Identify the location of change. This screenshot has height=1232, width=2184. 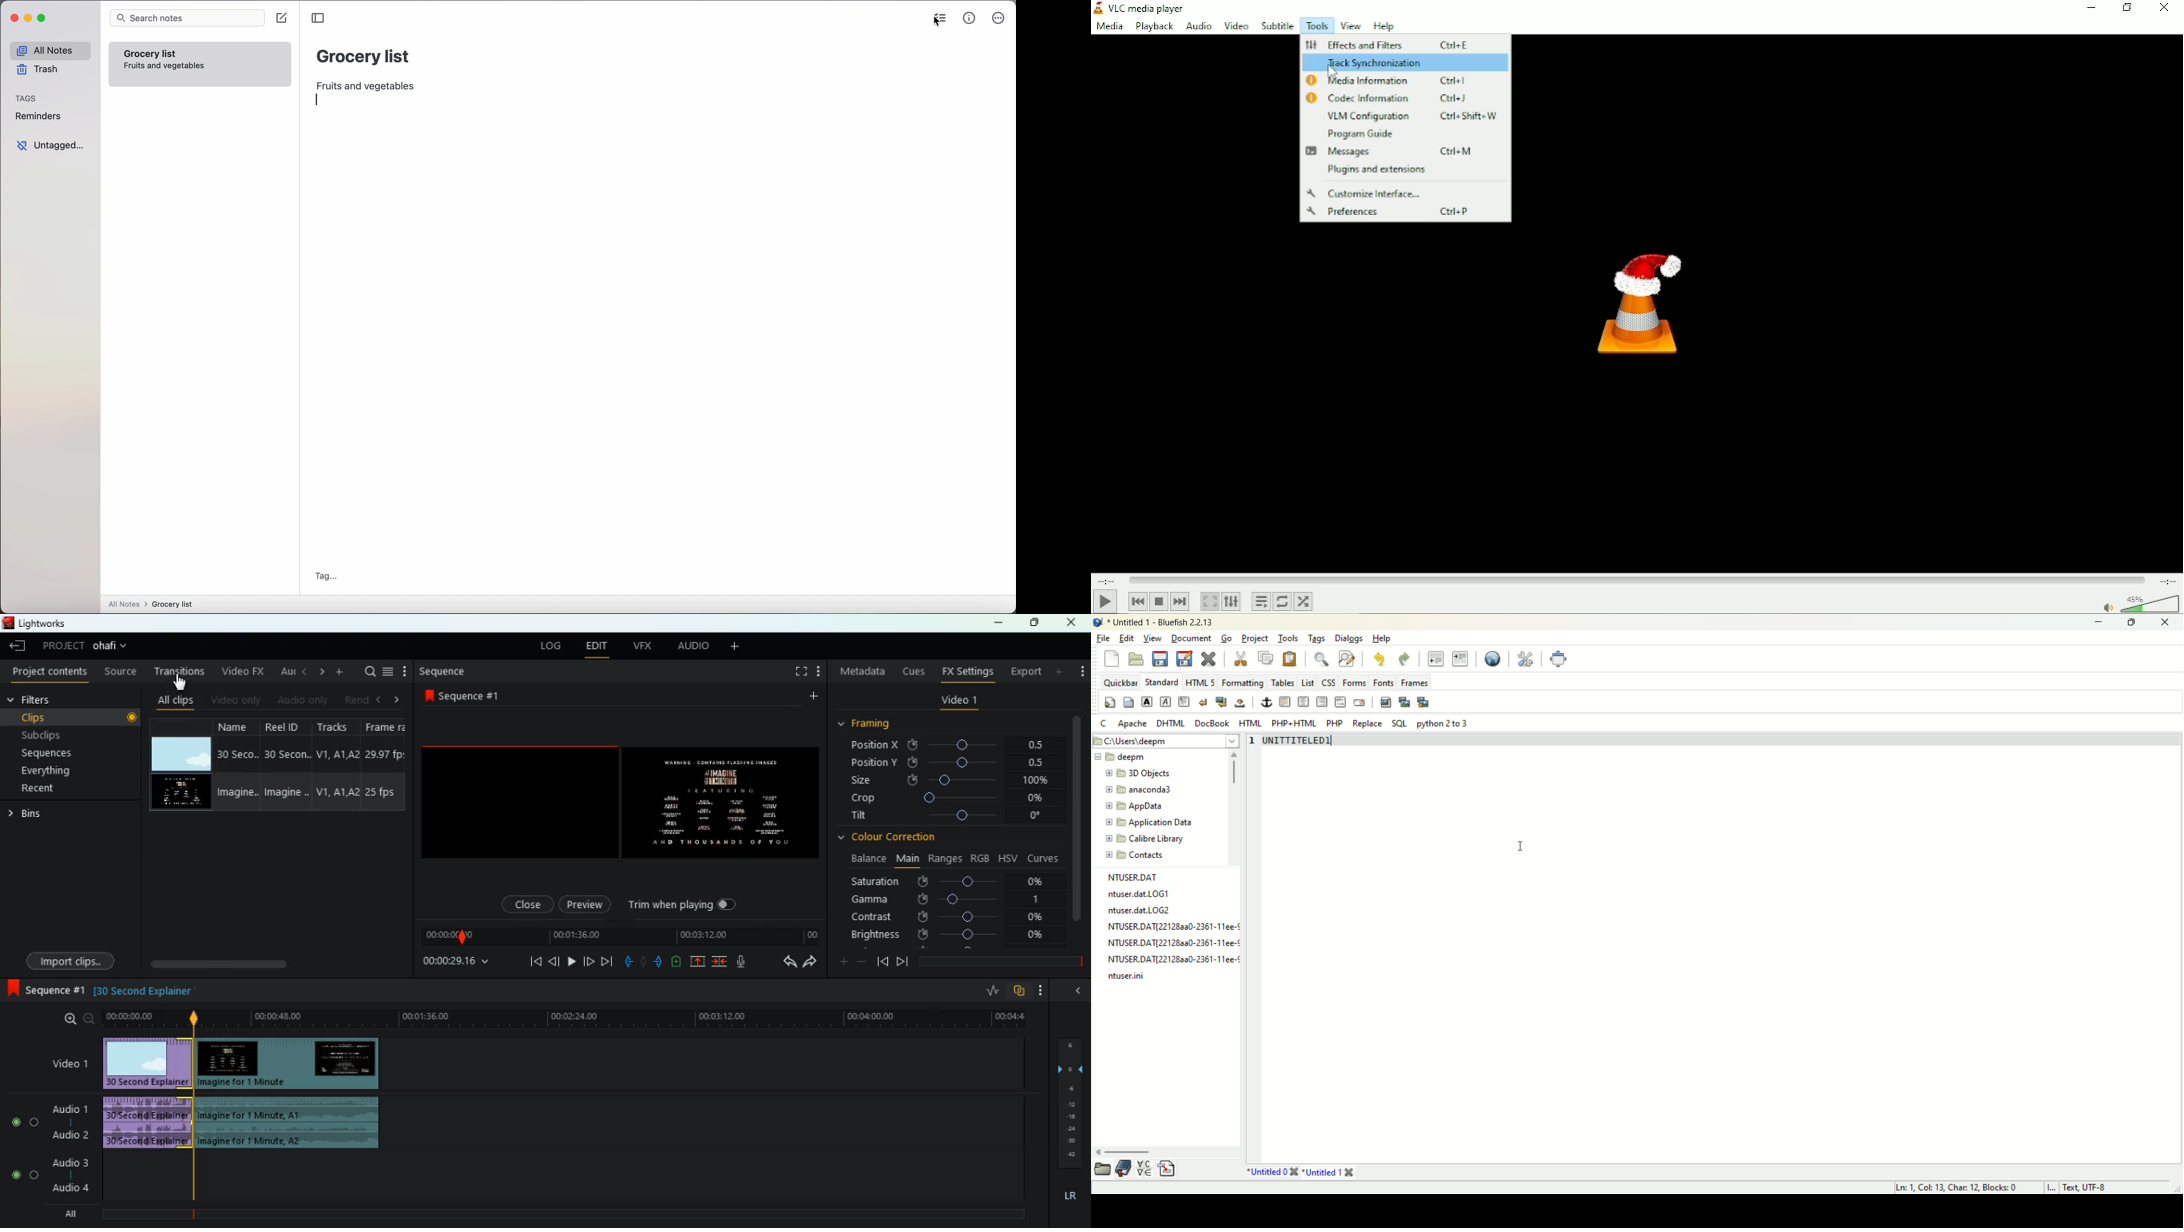
(319, 672).